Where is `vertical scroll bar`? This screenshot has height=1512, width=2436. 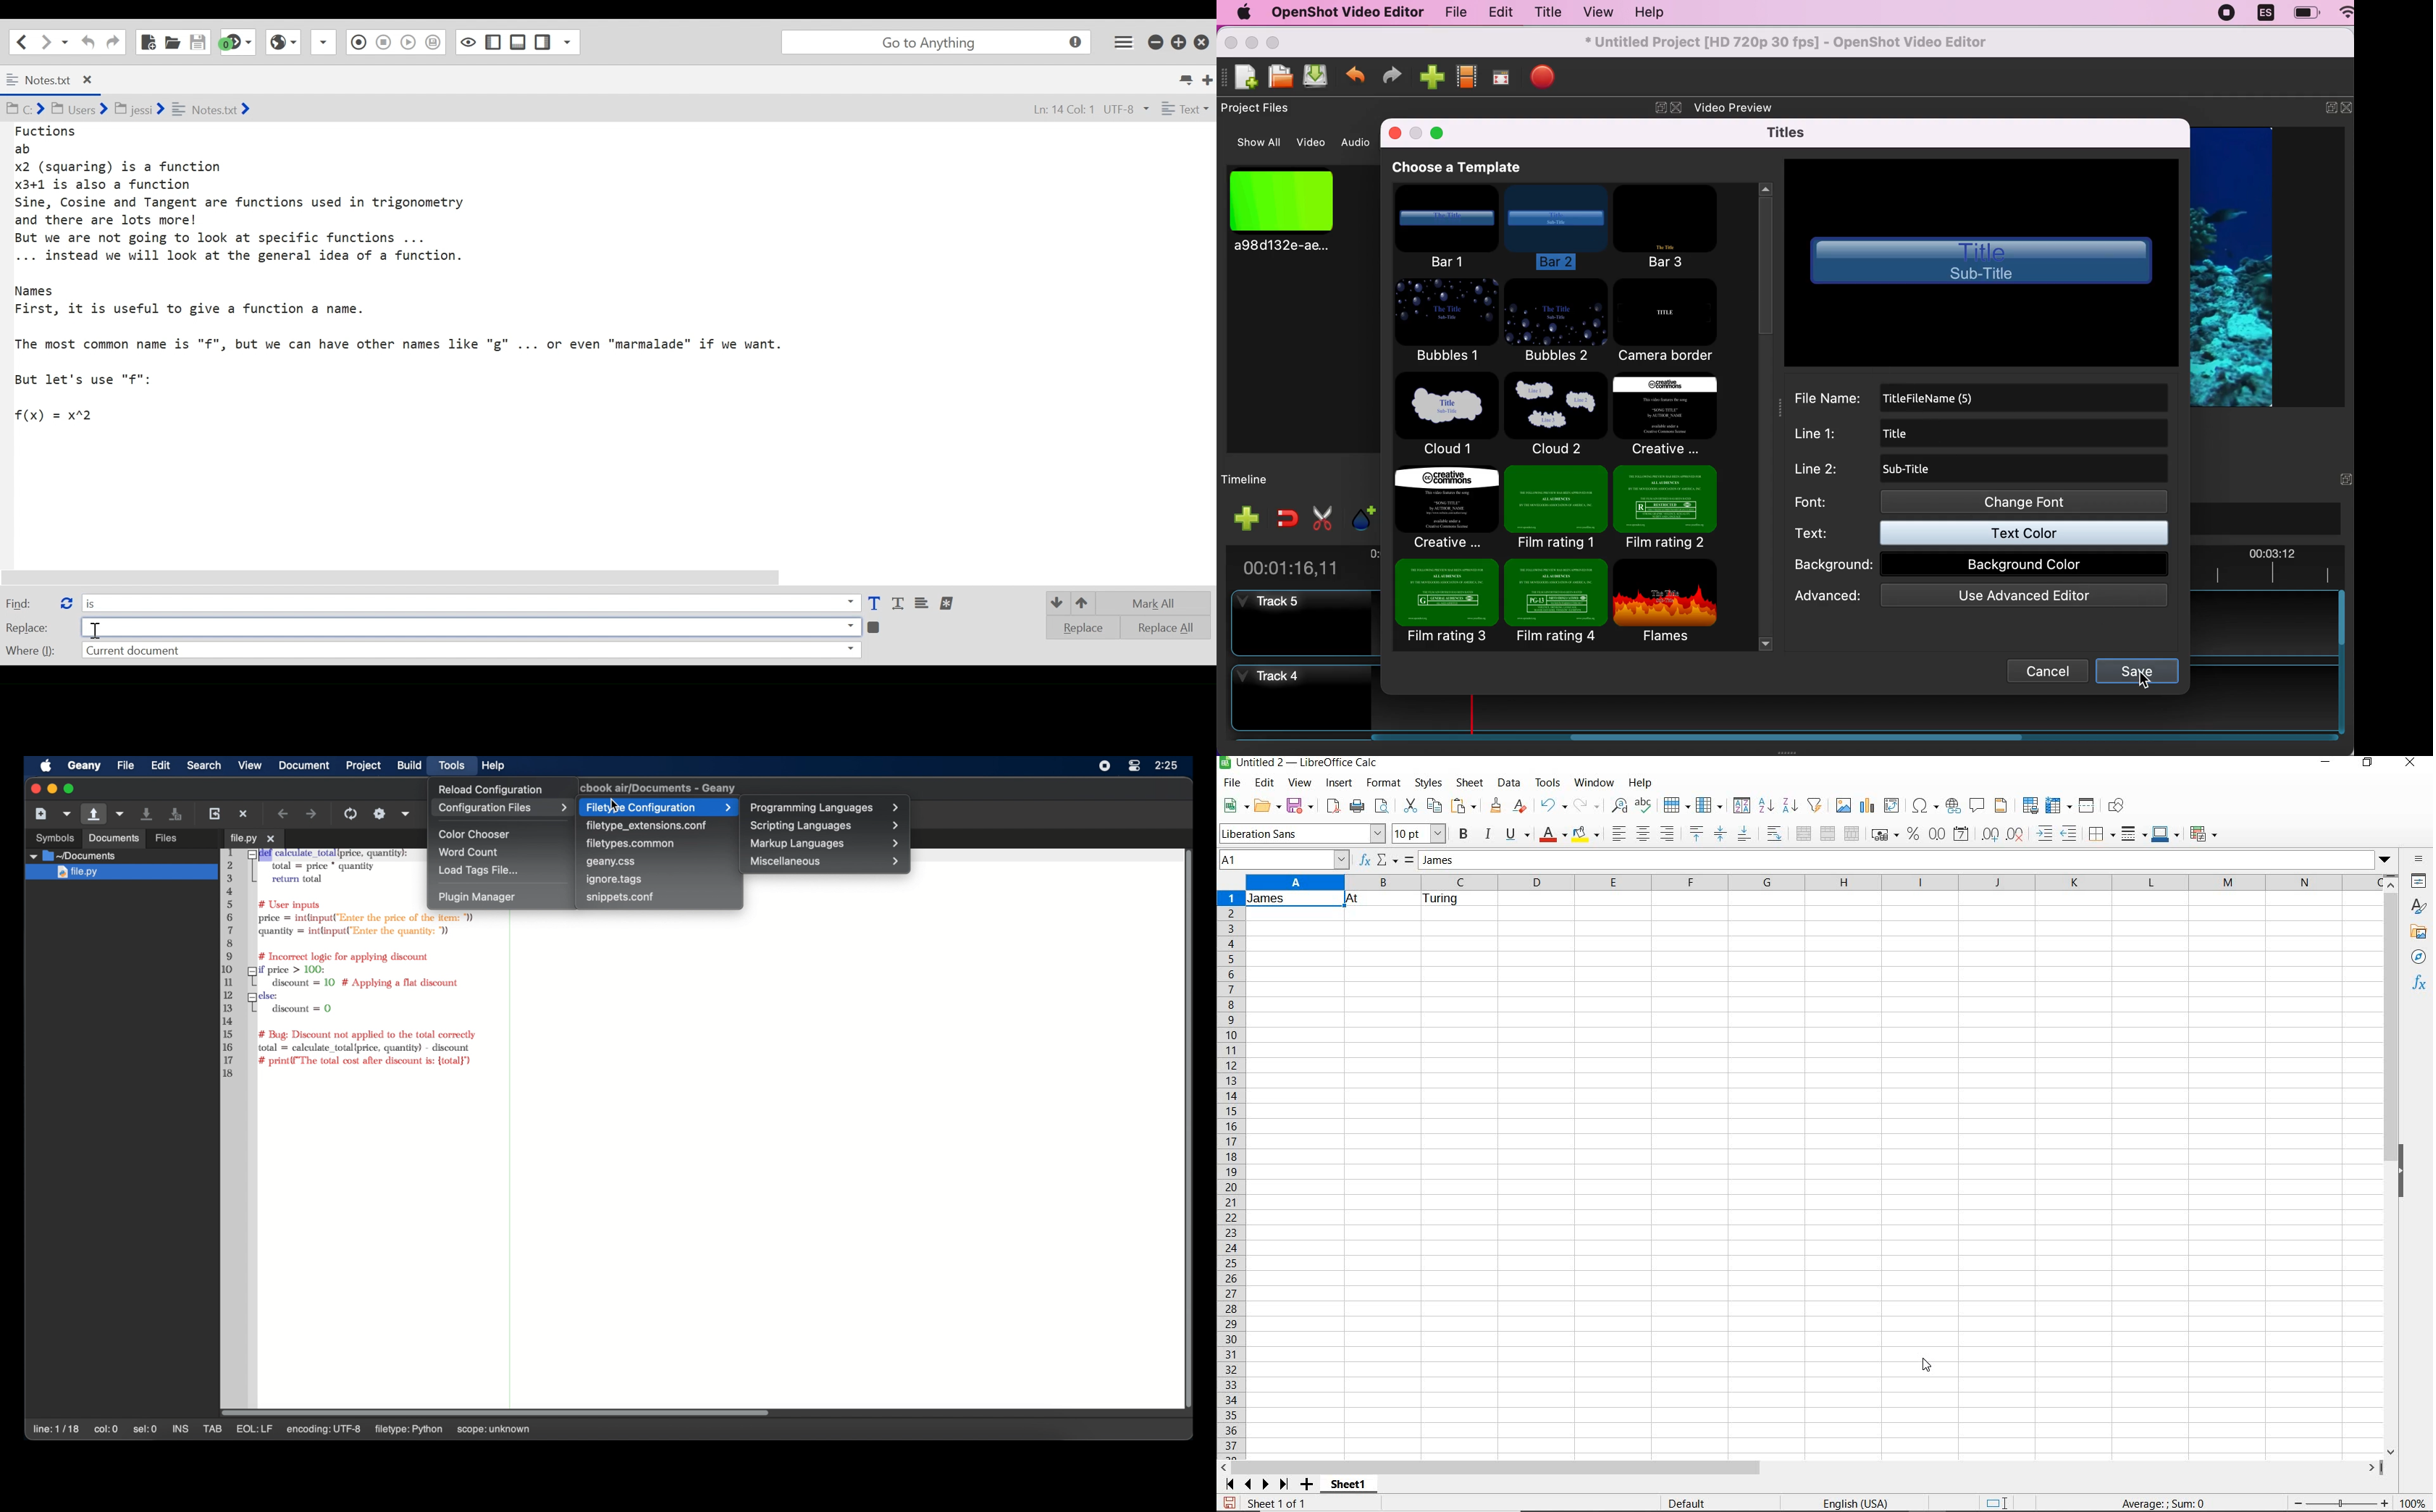
vertical scroll bar is located at coordinates (1765, 302).